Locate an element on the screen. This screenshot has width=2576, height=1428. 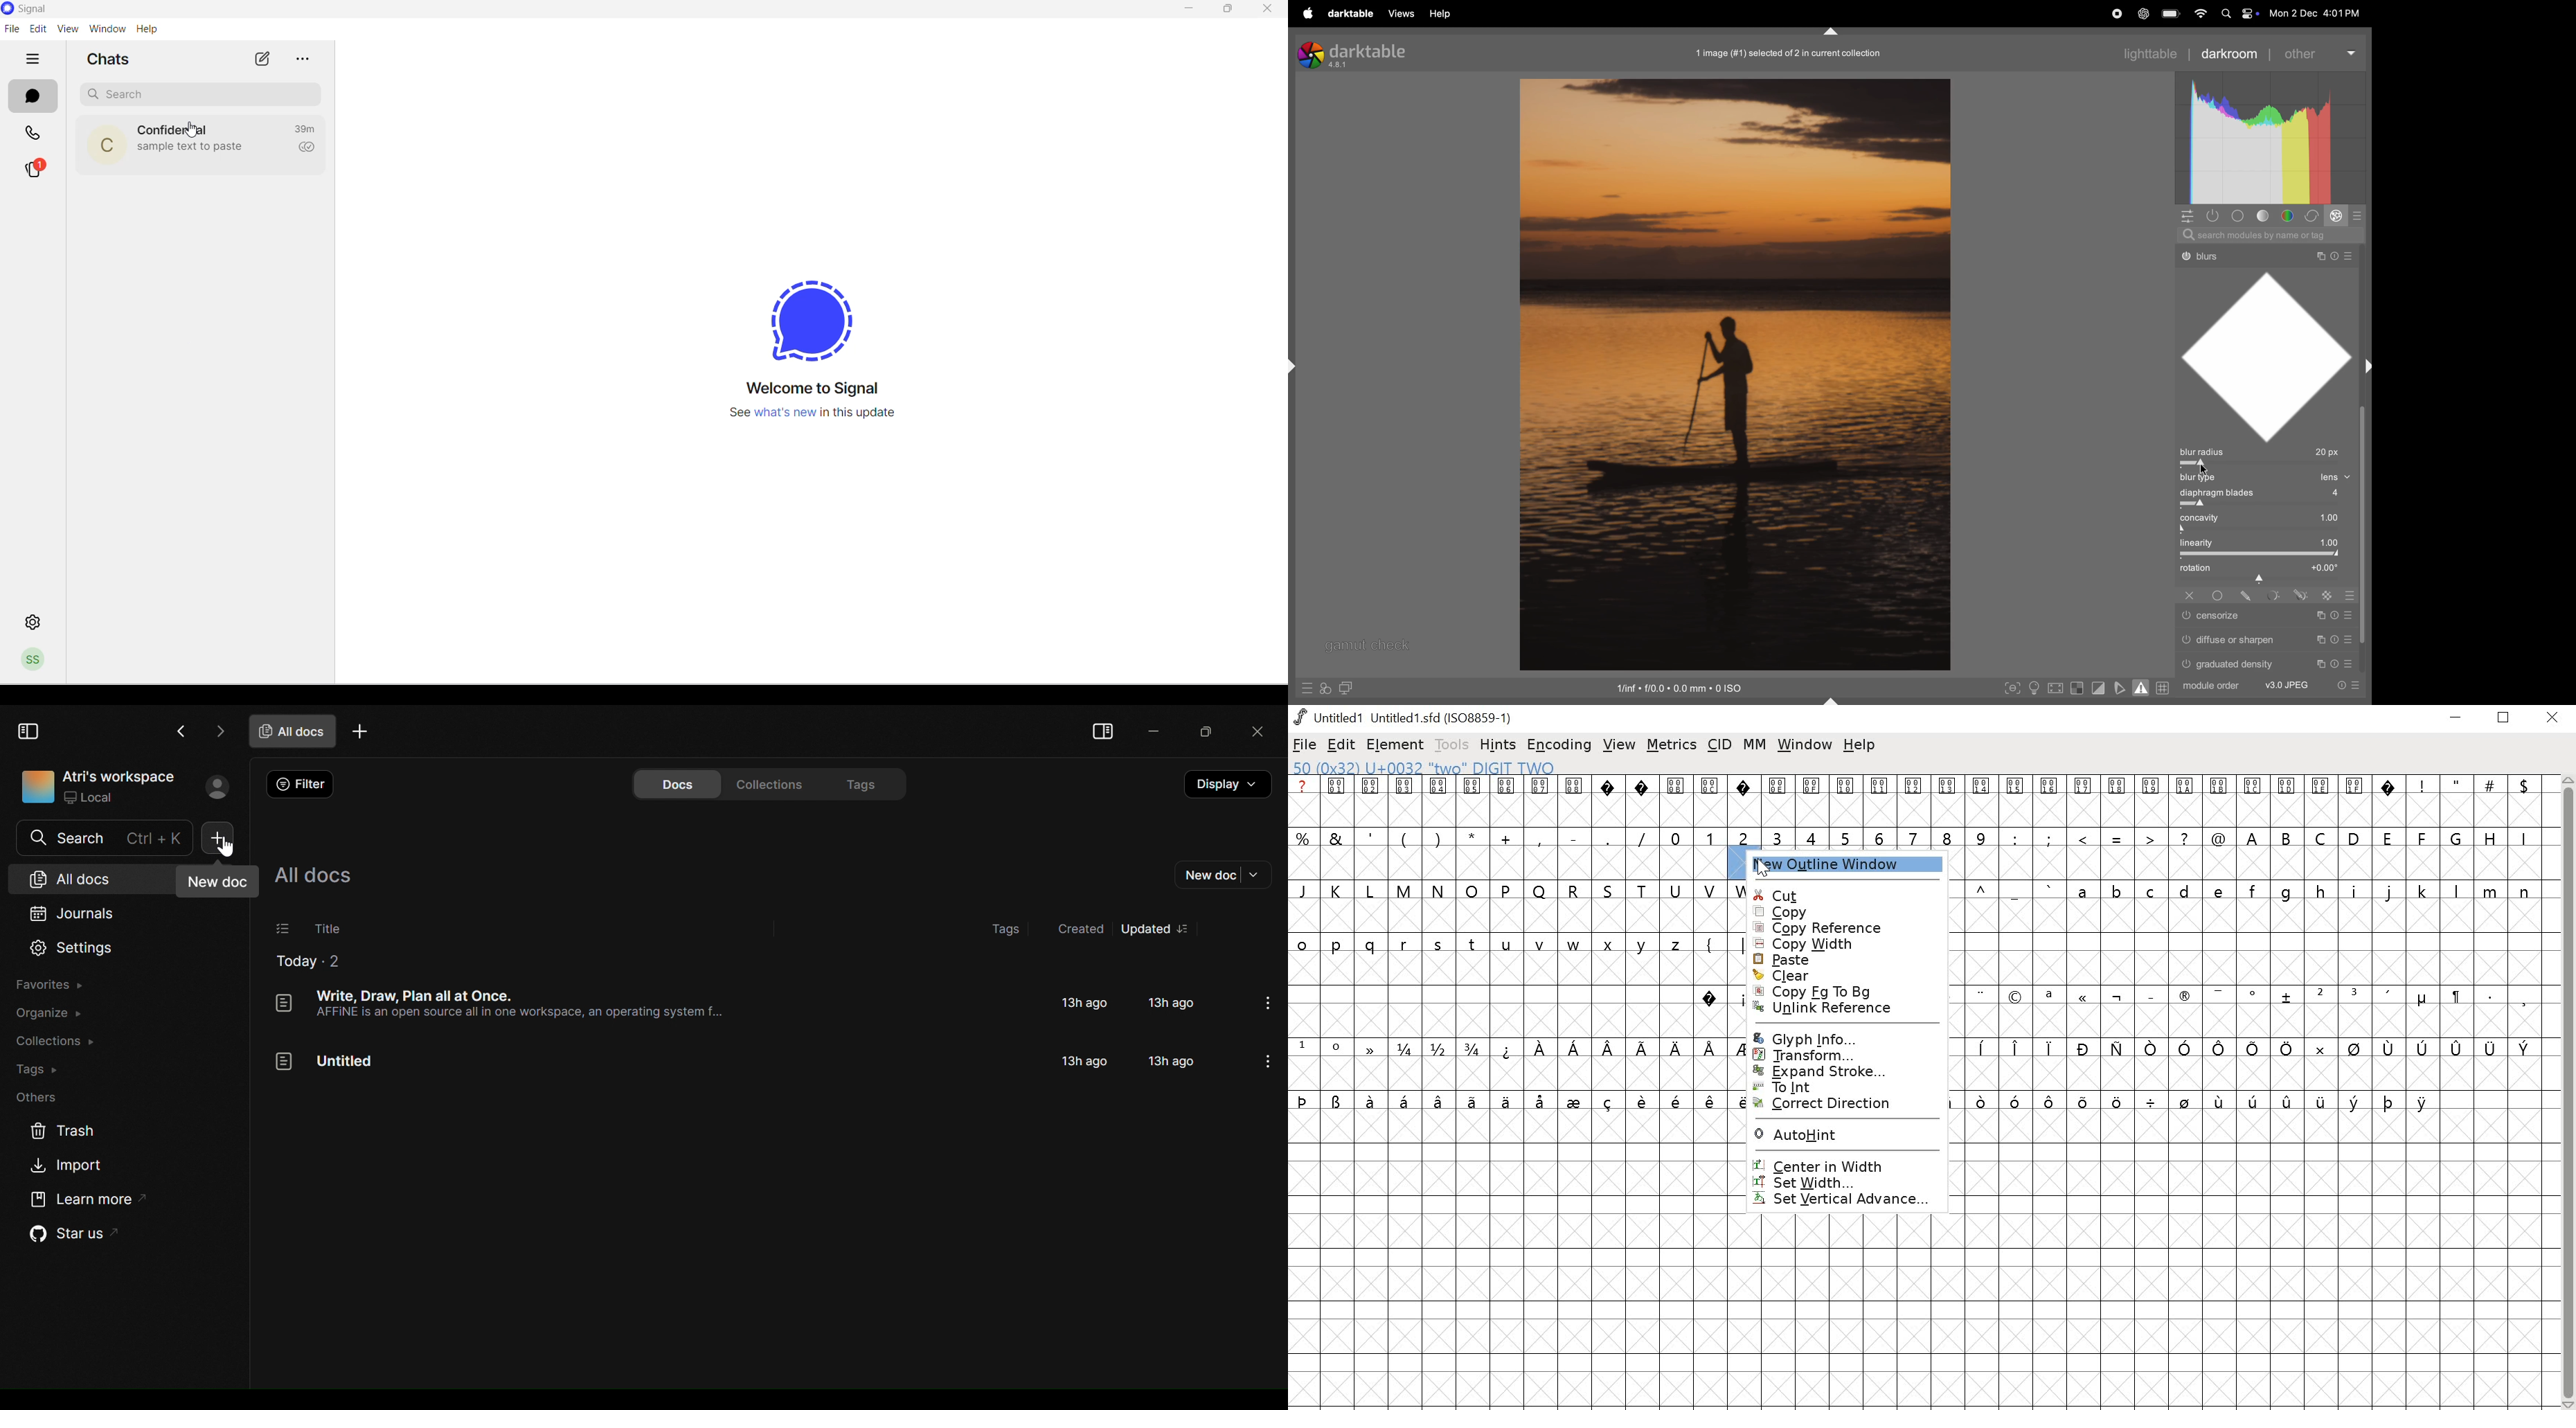
profile is located at coordinates (34, 662).